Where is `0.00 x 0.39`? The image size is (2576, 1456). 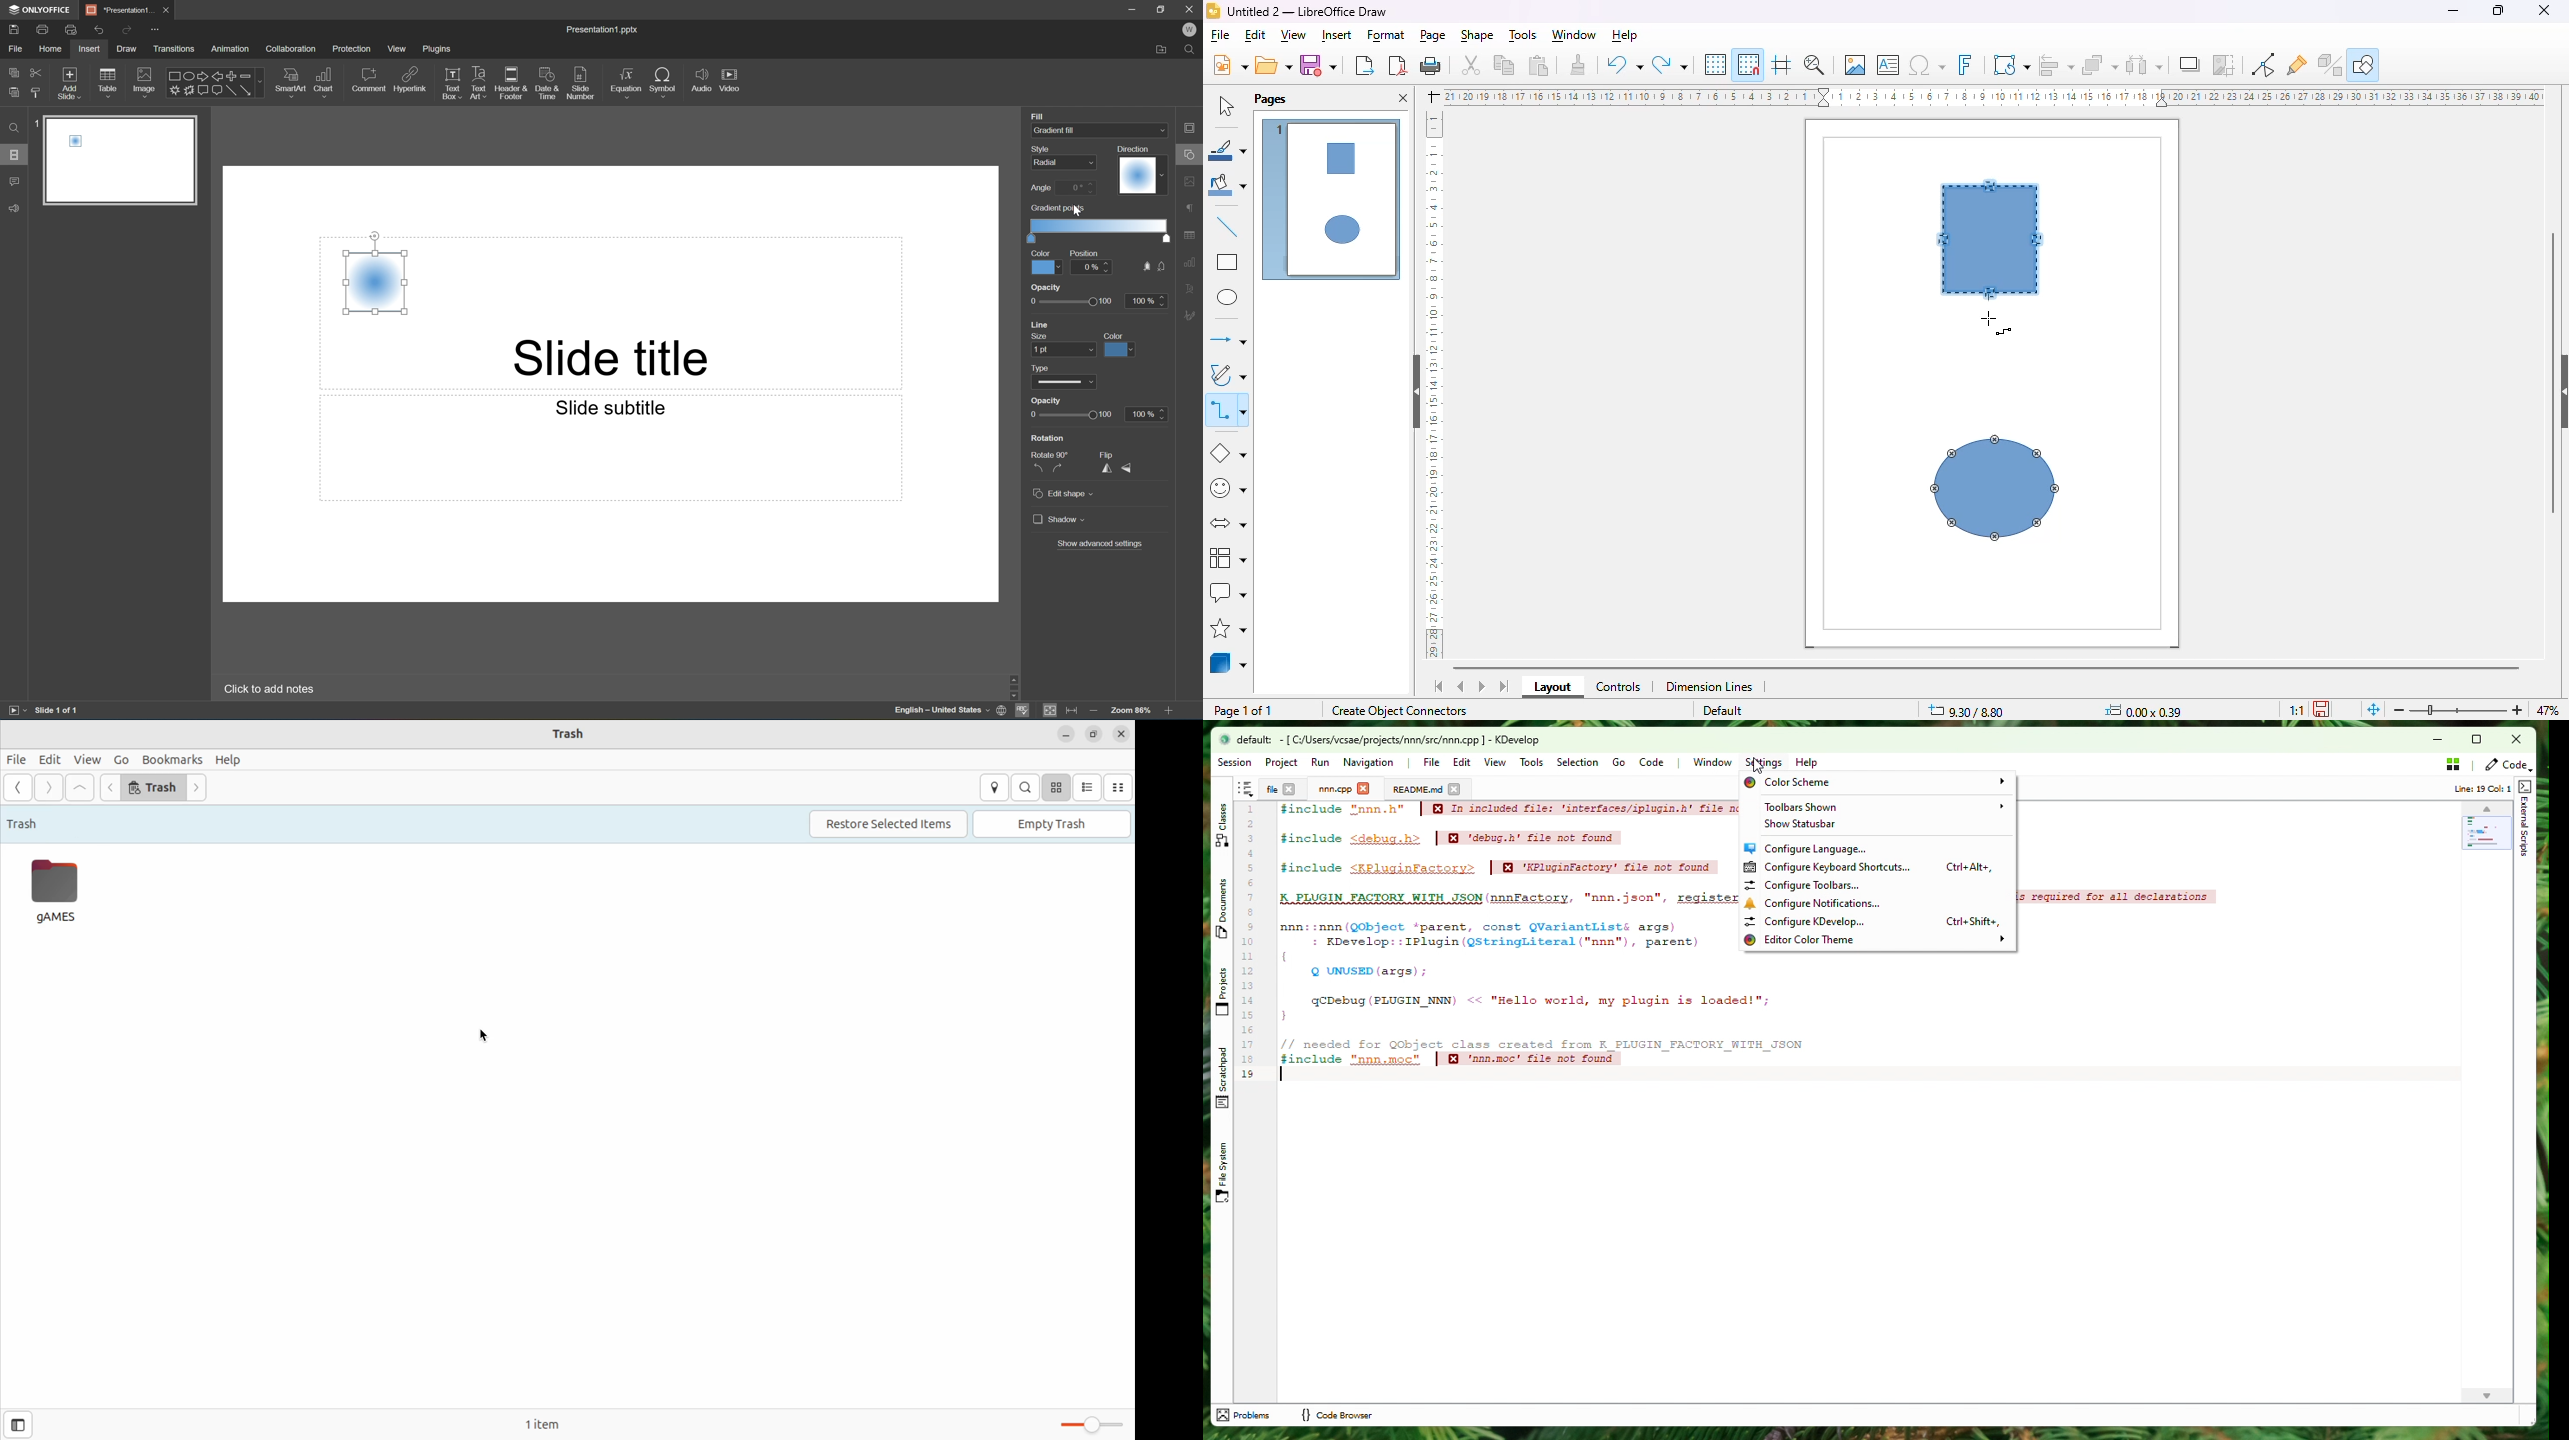 0.00 x 0.39 is located at coordinates (2145, 710).